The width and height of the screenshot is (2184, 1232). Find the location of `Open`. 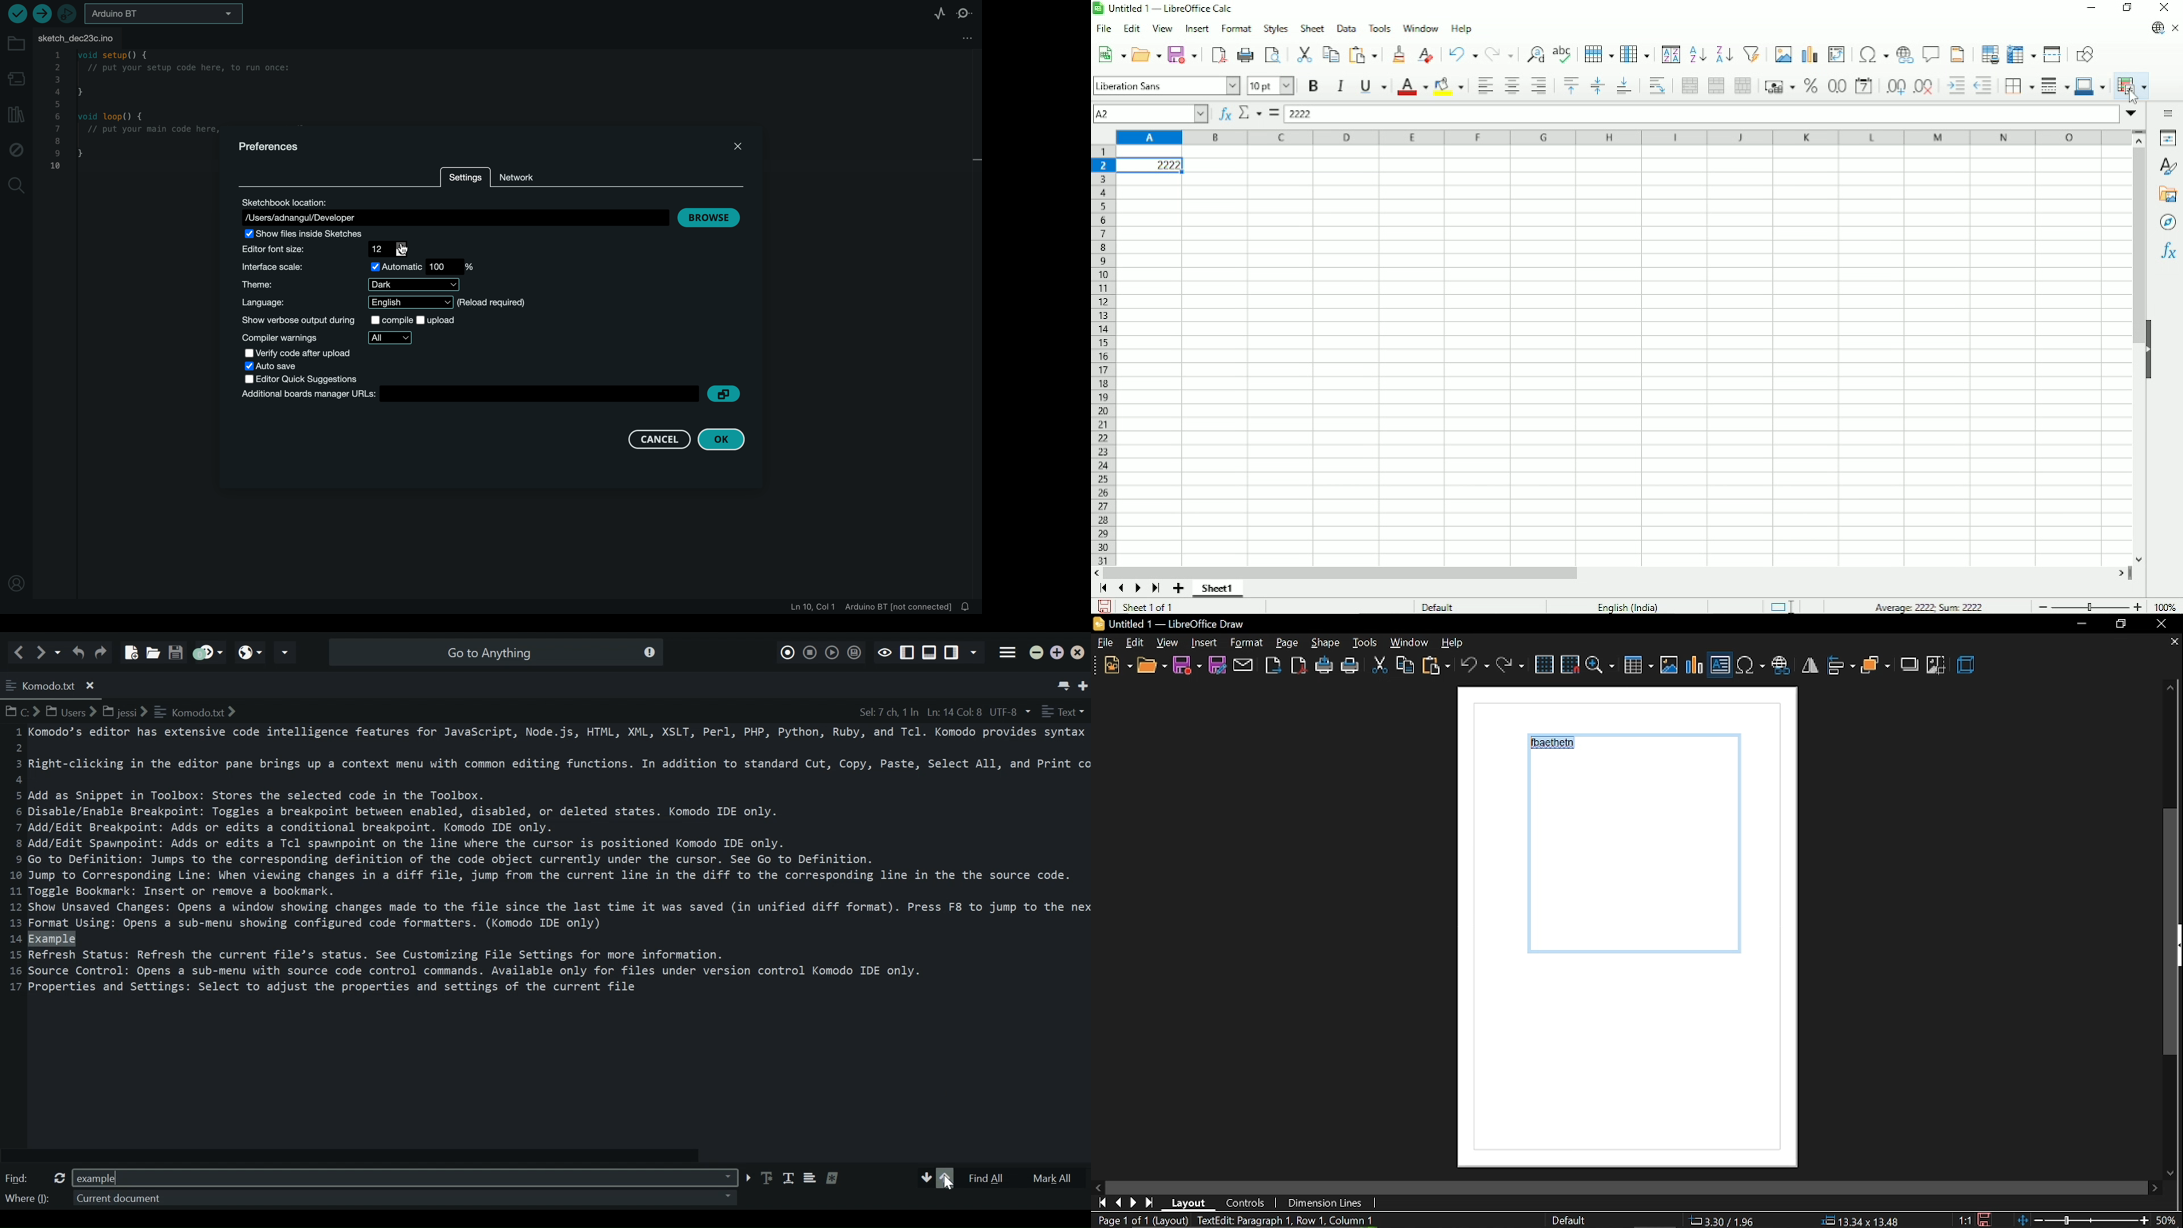

Open is located at coordinates (1147, 54).